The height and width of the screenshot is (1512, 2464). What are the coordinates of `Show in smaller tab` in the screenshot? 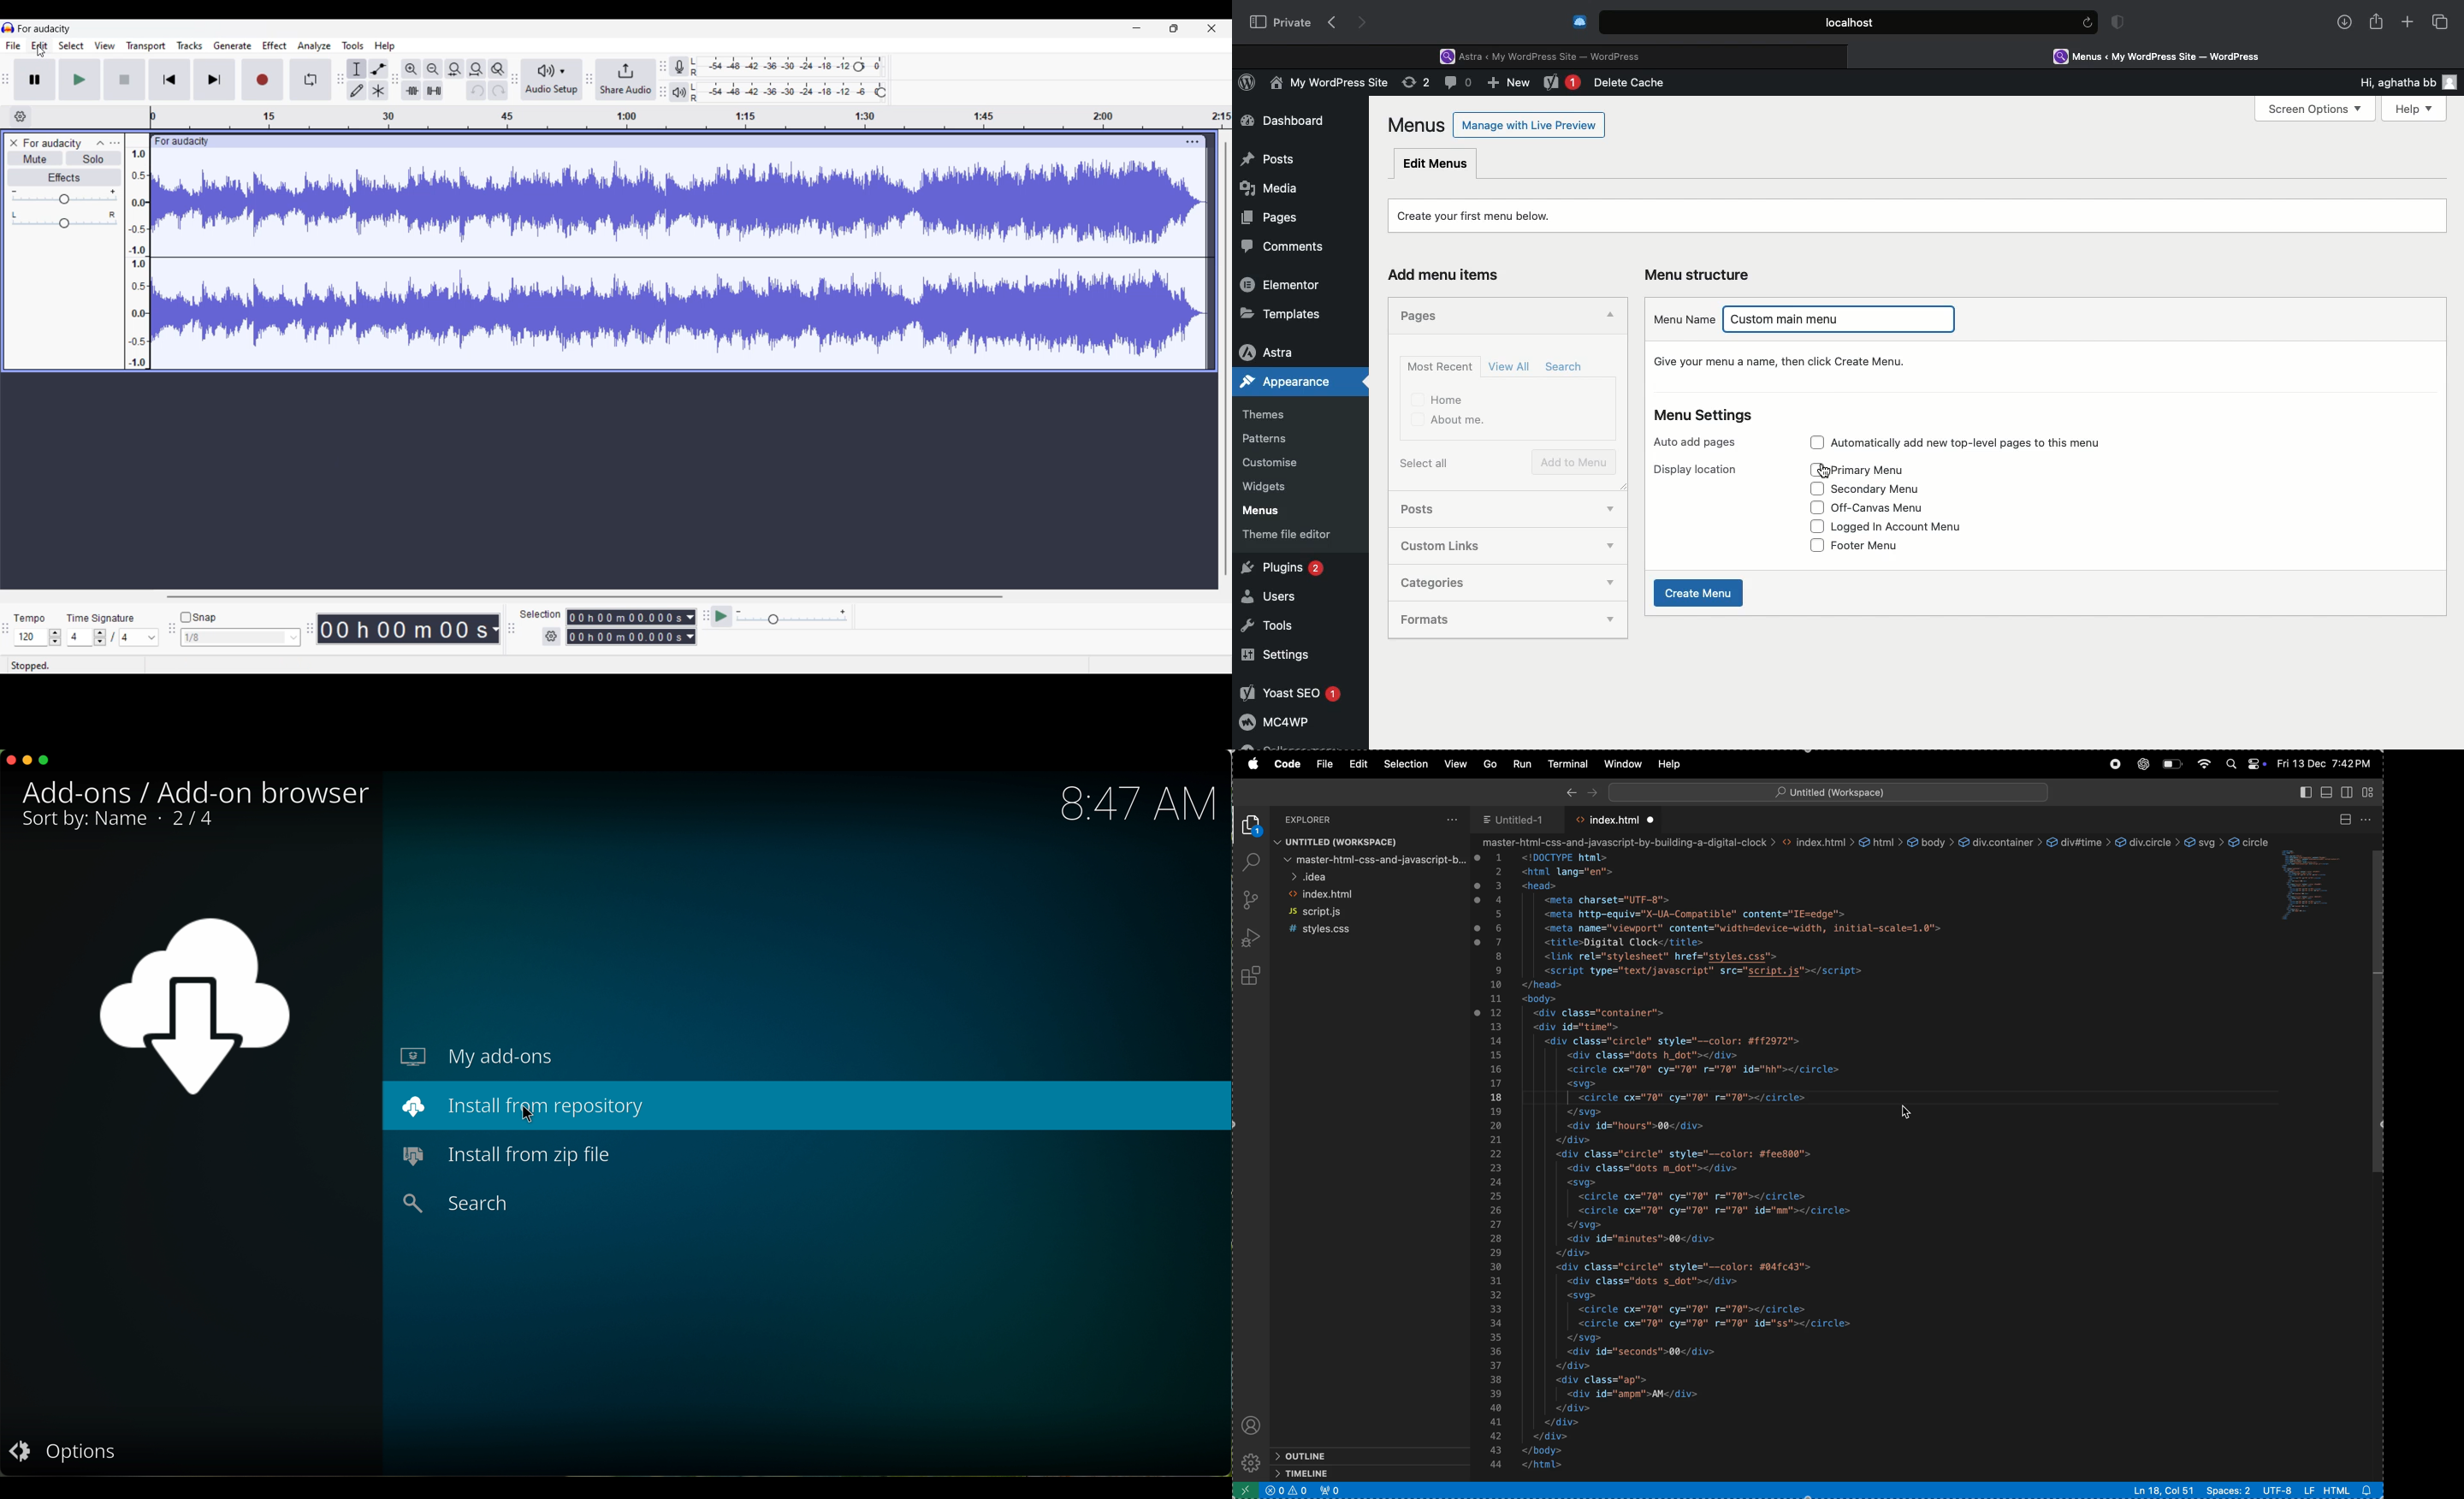 It's located at (1174, 28).